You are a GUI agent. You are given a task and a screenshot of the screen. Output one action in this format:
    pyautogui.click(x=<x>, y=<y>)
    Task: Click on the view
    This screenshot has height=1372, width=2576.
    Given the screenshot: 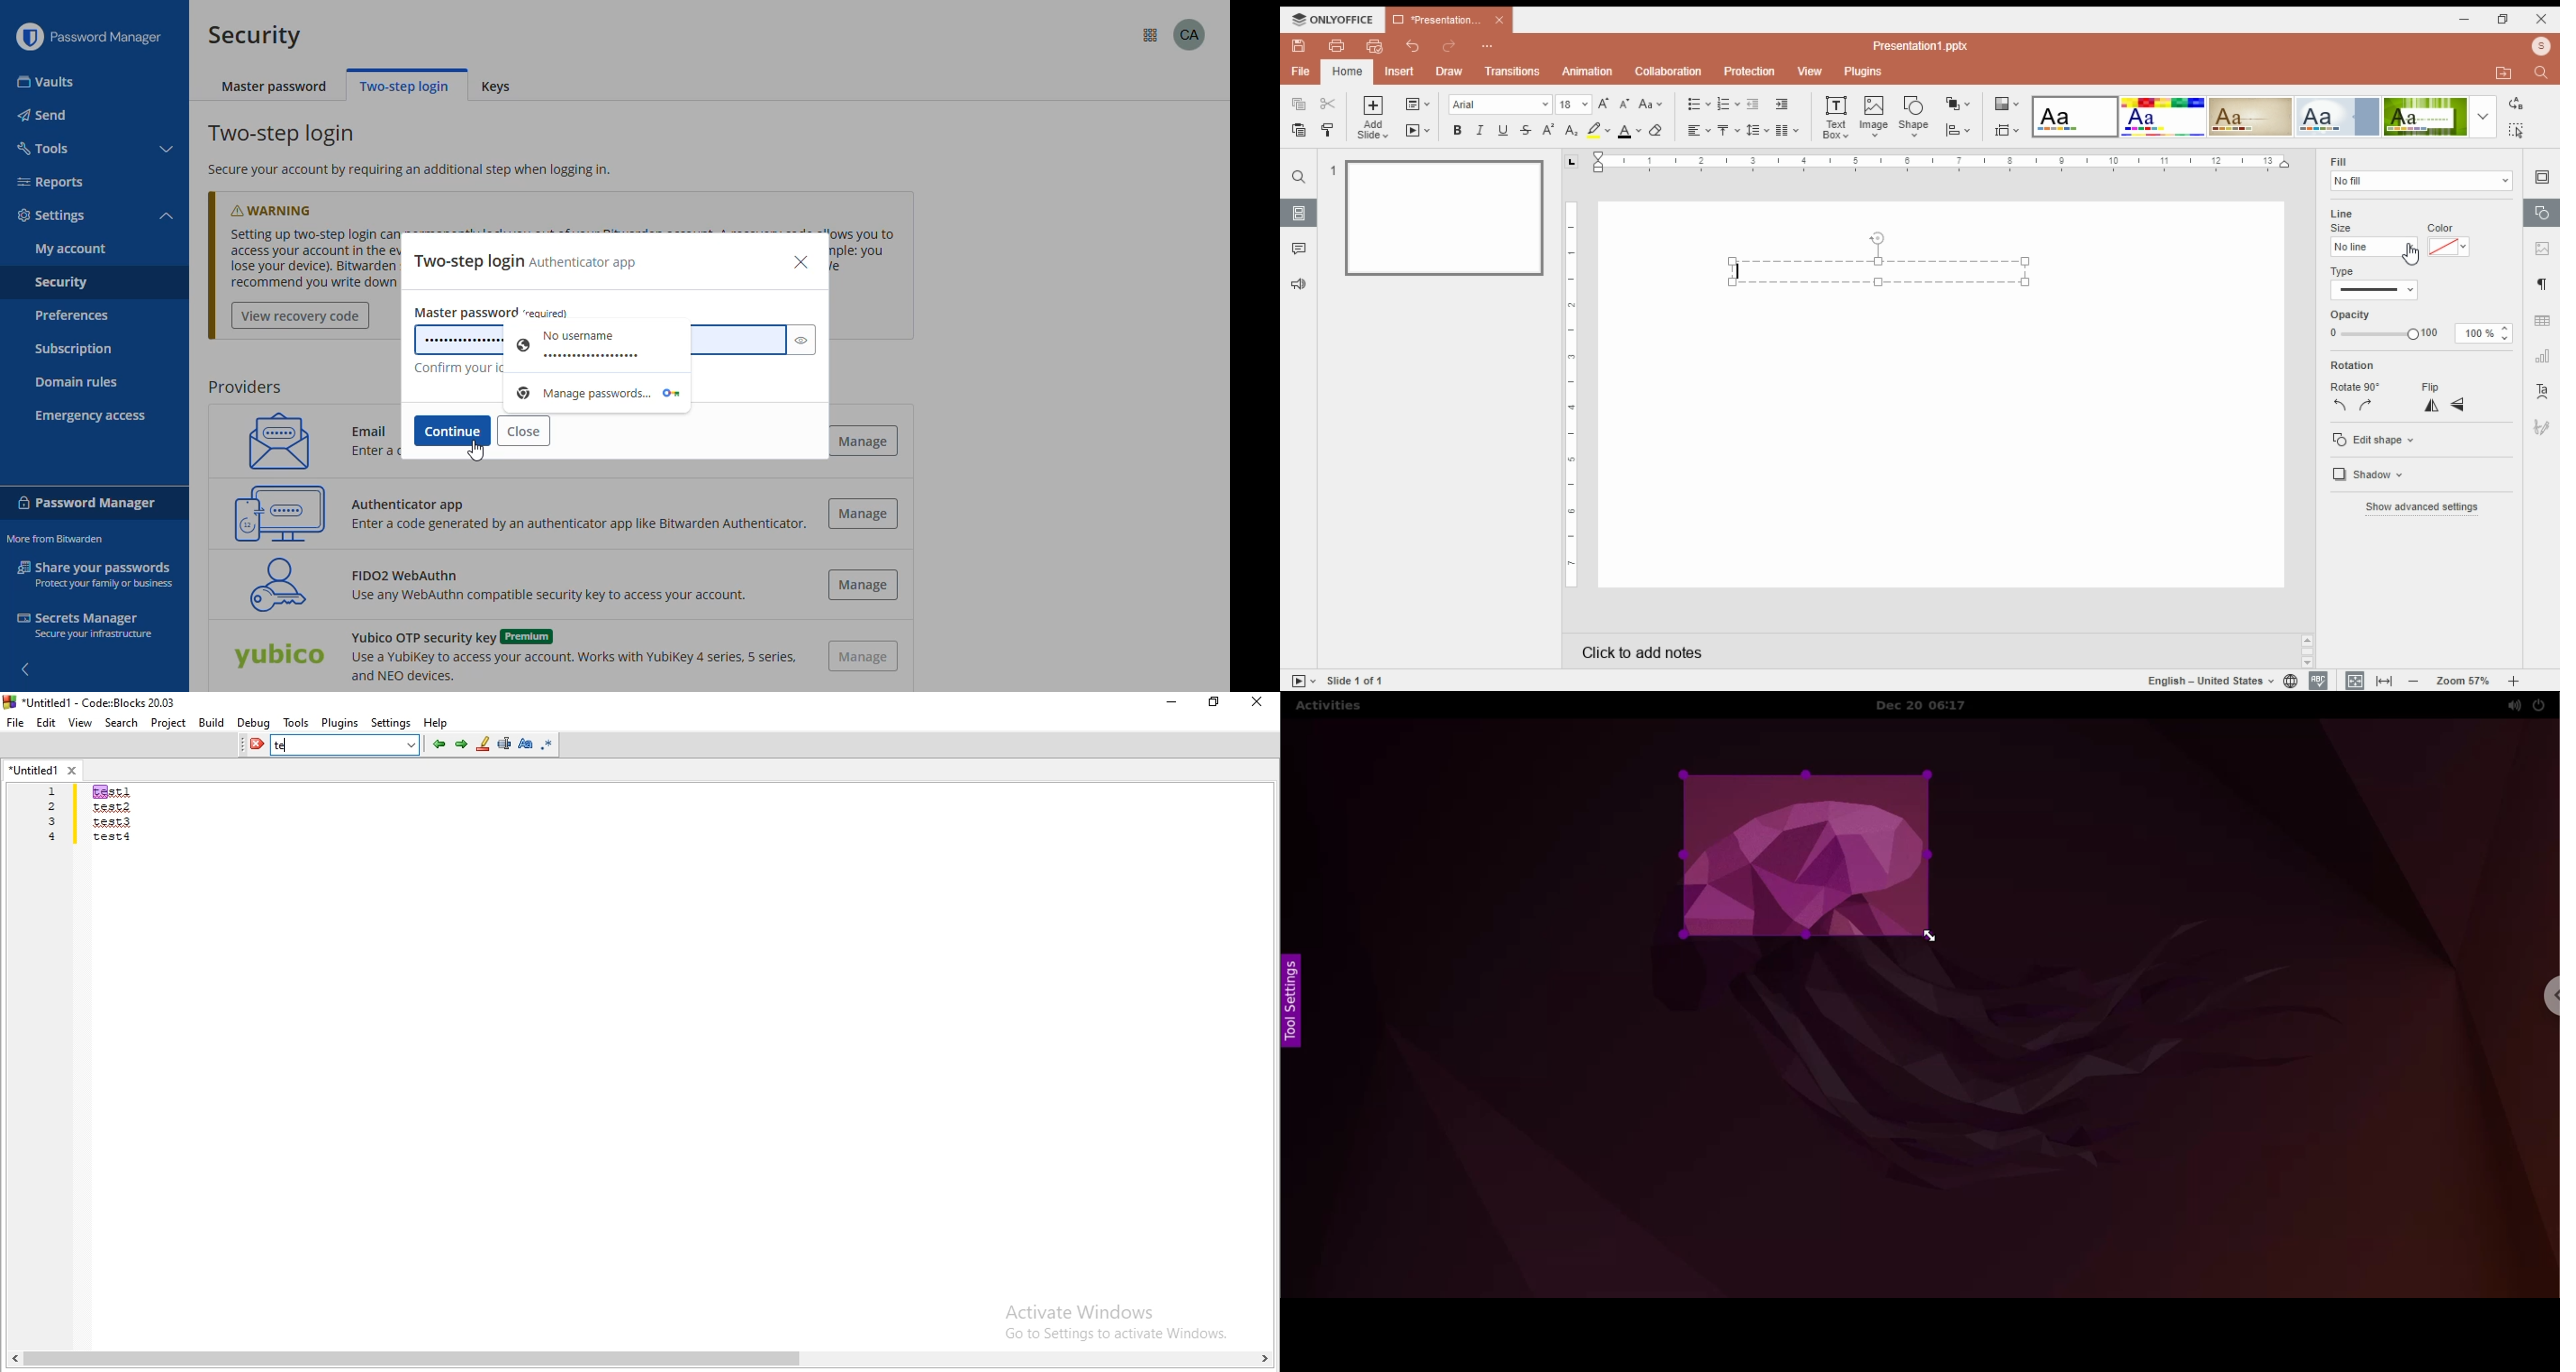 What is the action you would take?
    pyautogui.click(x=1810, y=71)
    